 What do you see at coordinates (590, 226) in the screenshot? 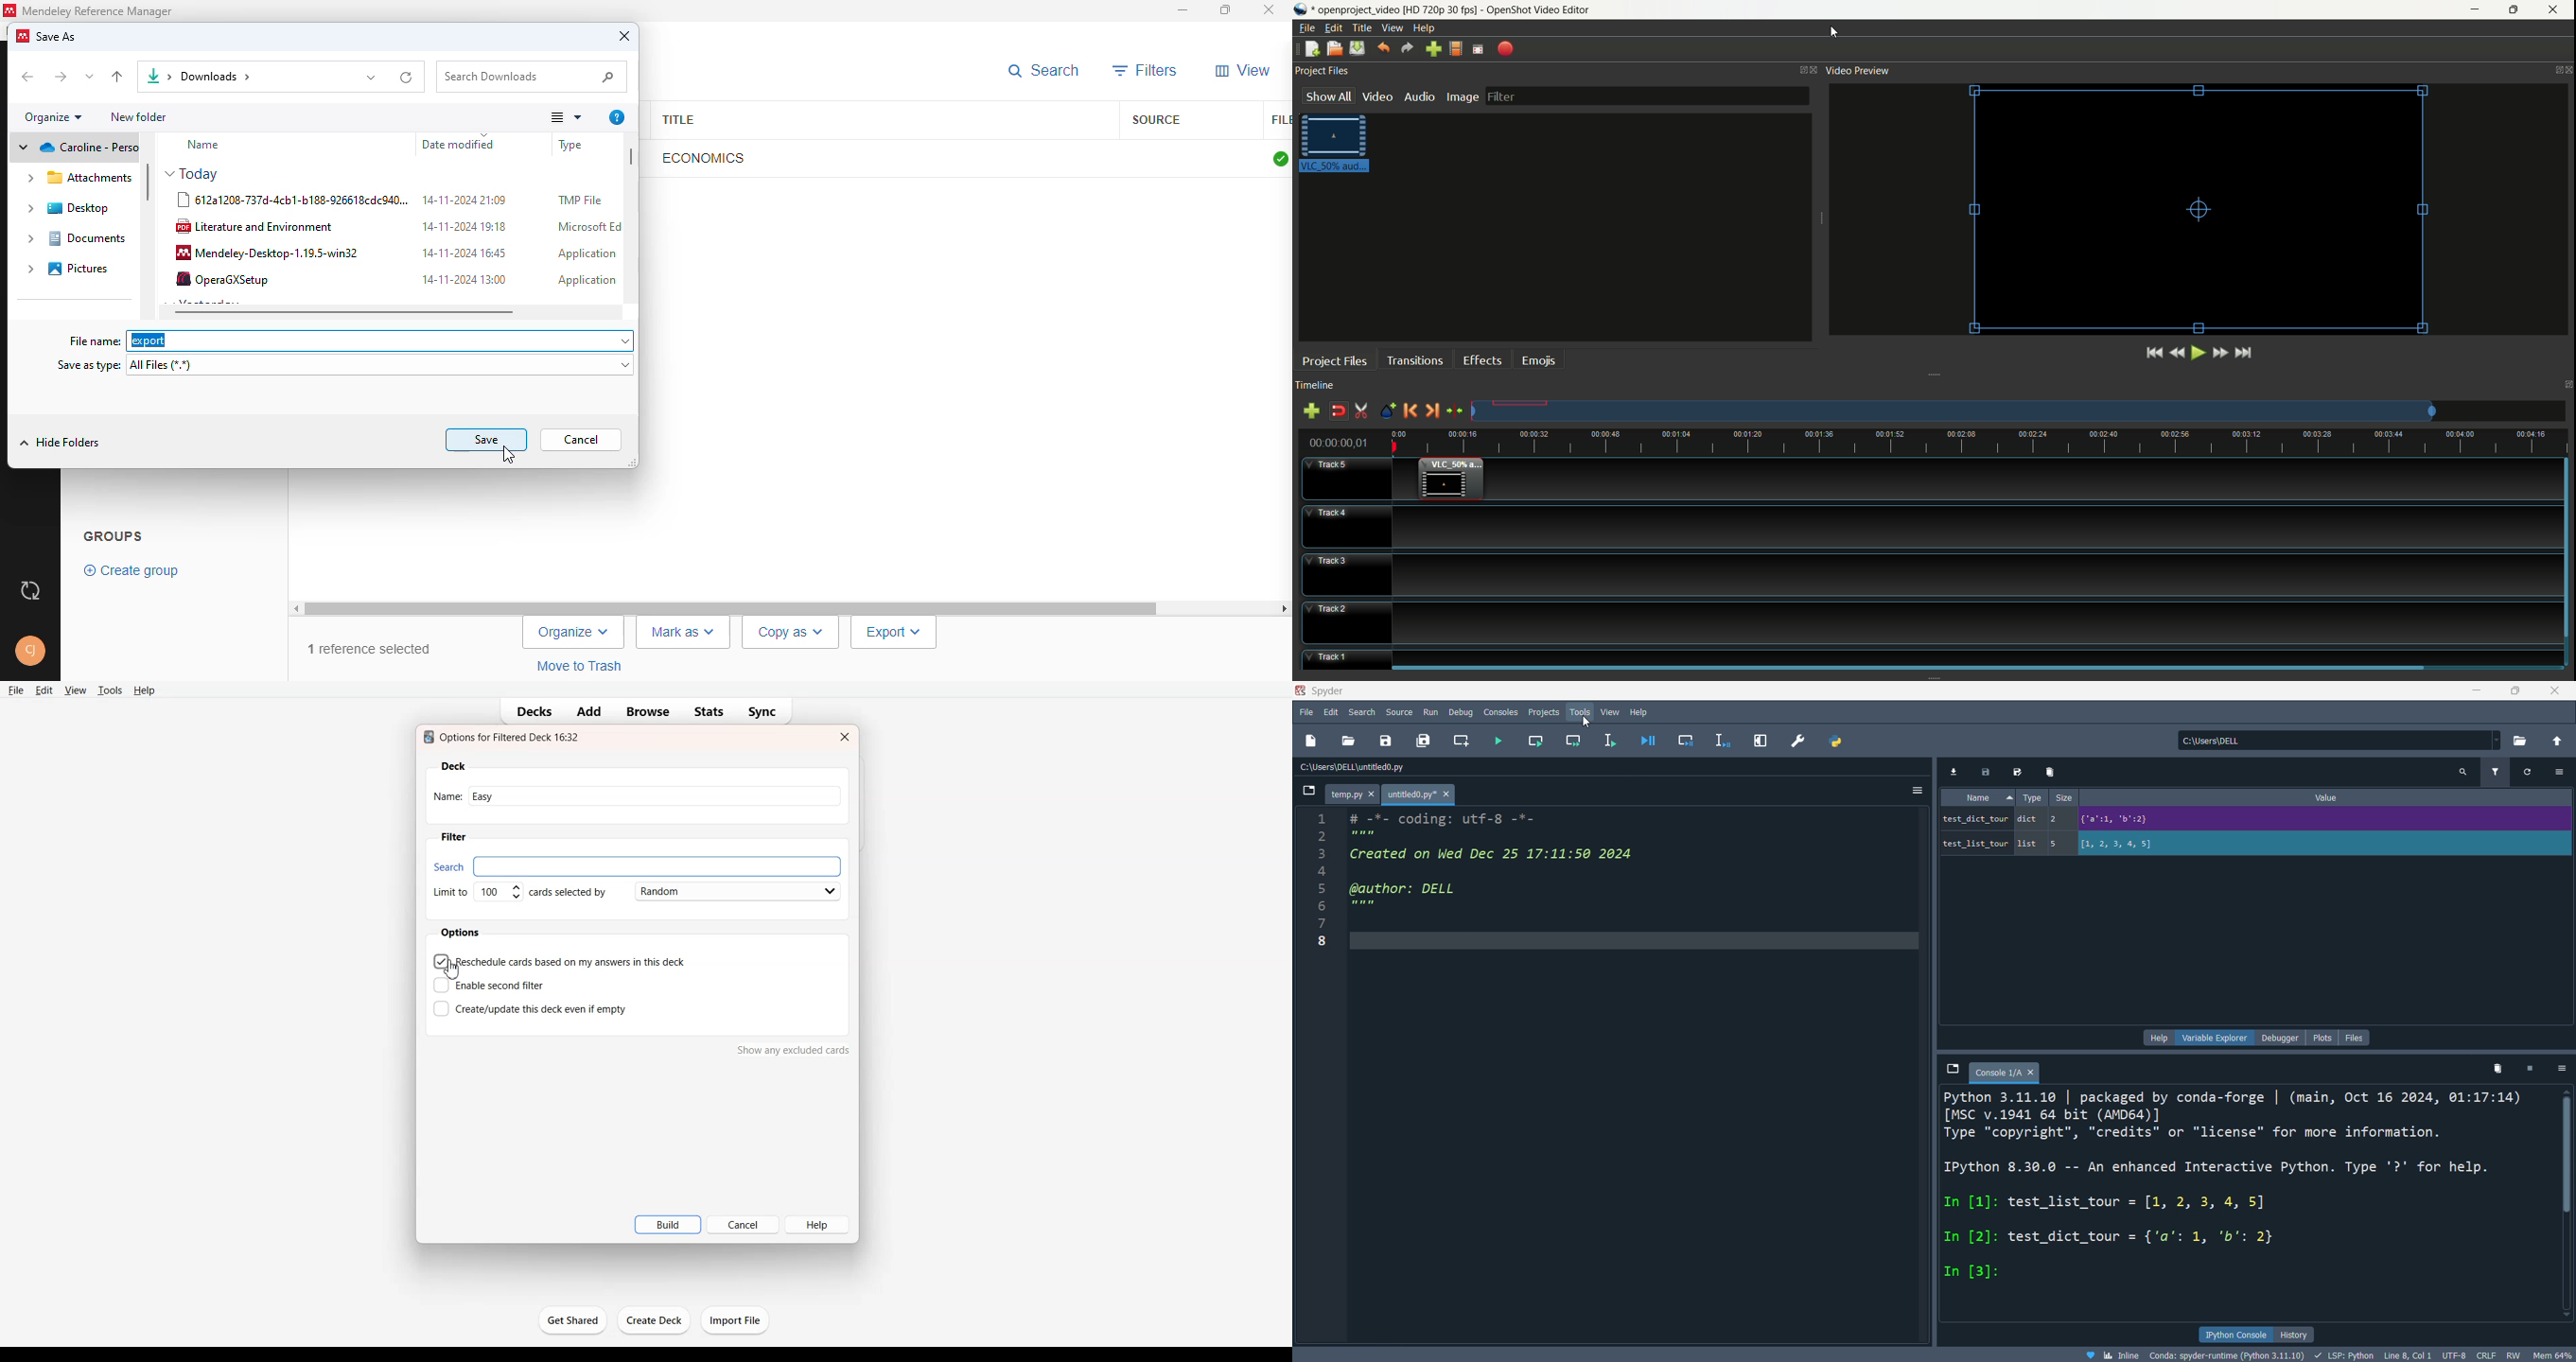
I see `microsoft ed` at bounding box center [590, 226].